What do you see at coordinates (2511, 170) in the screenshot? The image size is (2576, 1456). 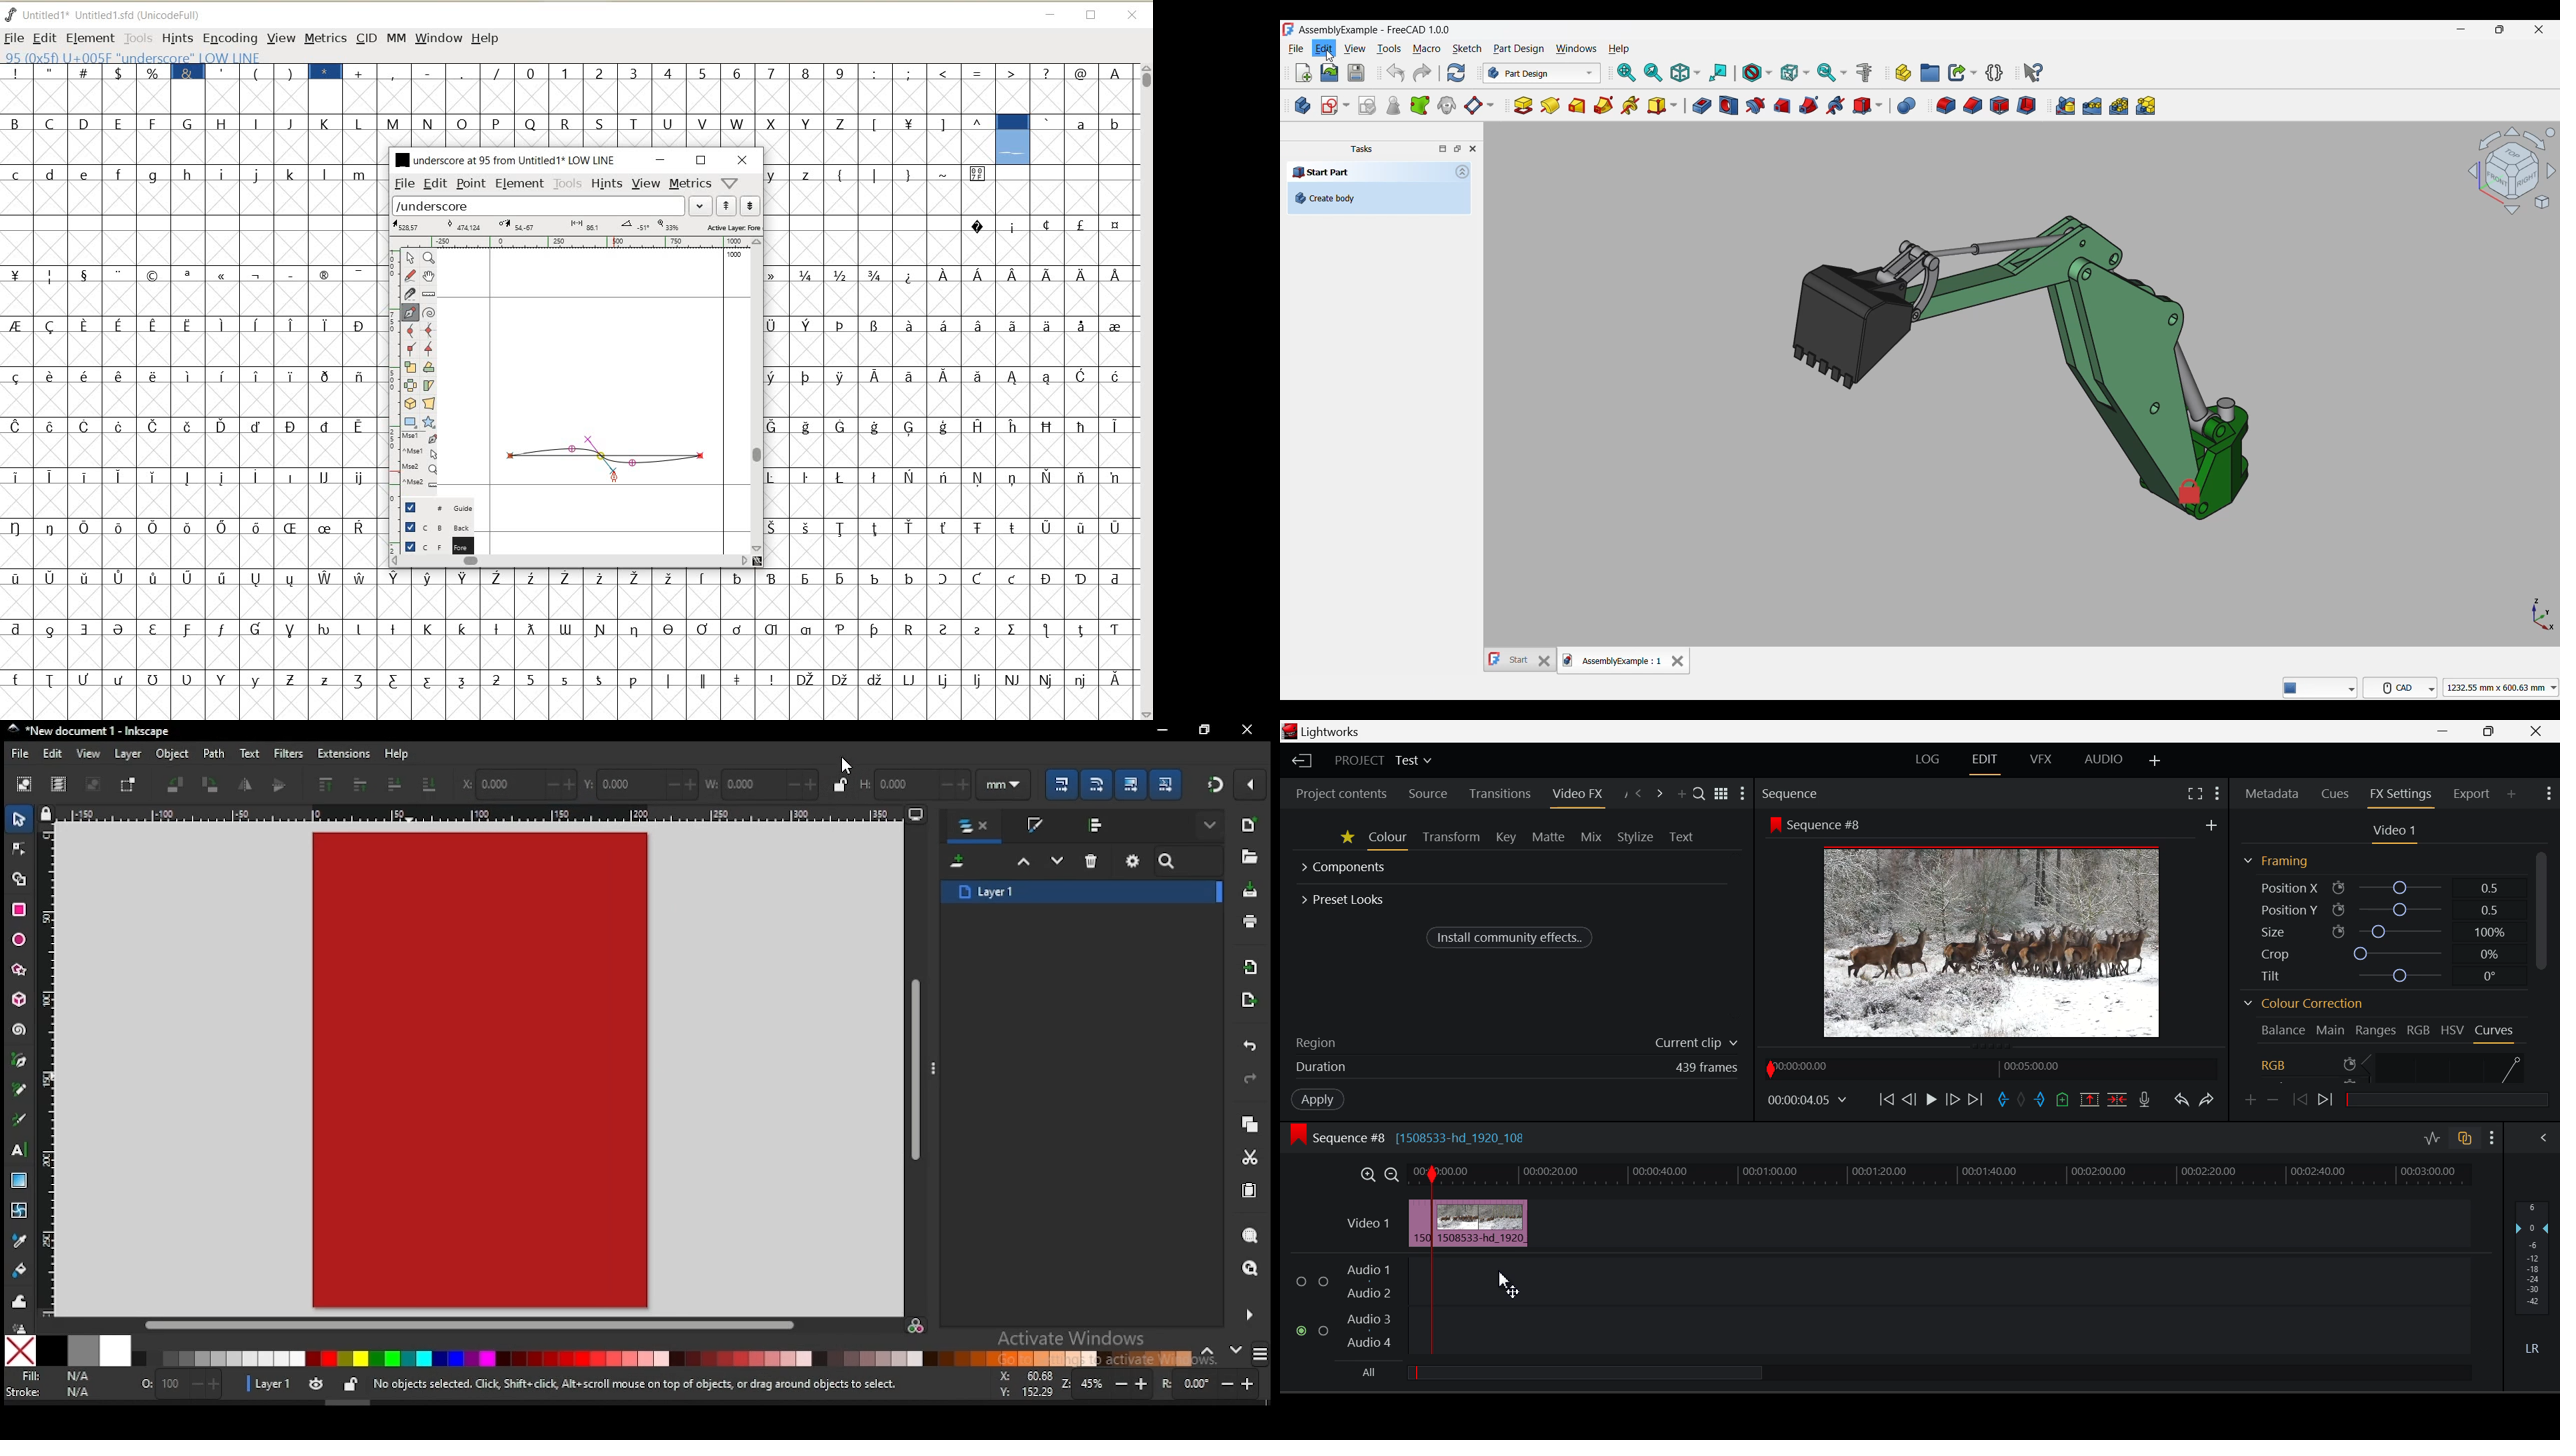 I see `Canvas navigation` at bounding box center [2511, 170].